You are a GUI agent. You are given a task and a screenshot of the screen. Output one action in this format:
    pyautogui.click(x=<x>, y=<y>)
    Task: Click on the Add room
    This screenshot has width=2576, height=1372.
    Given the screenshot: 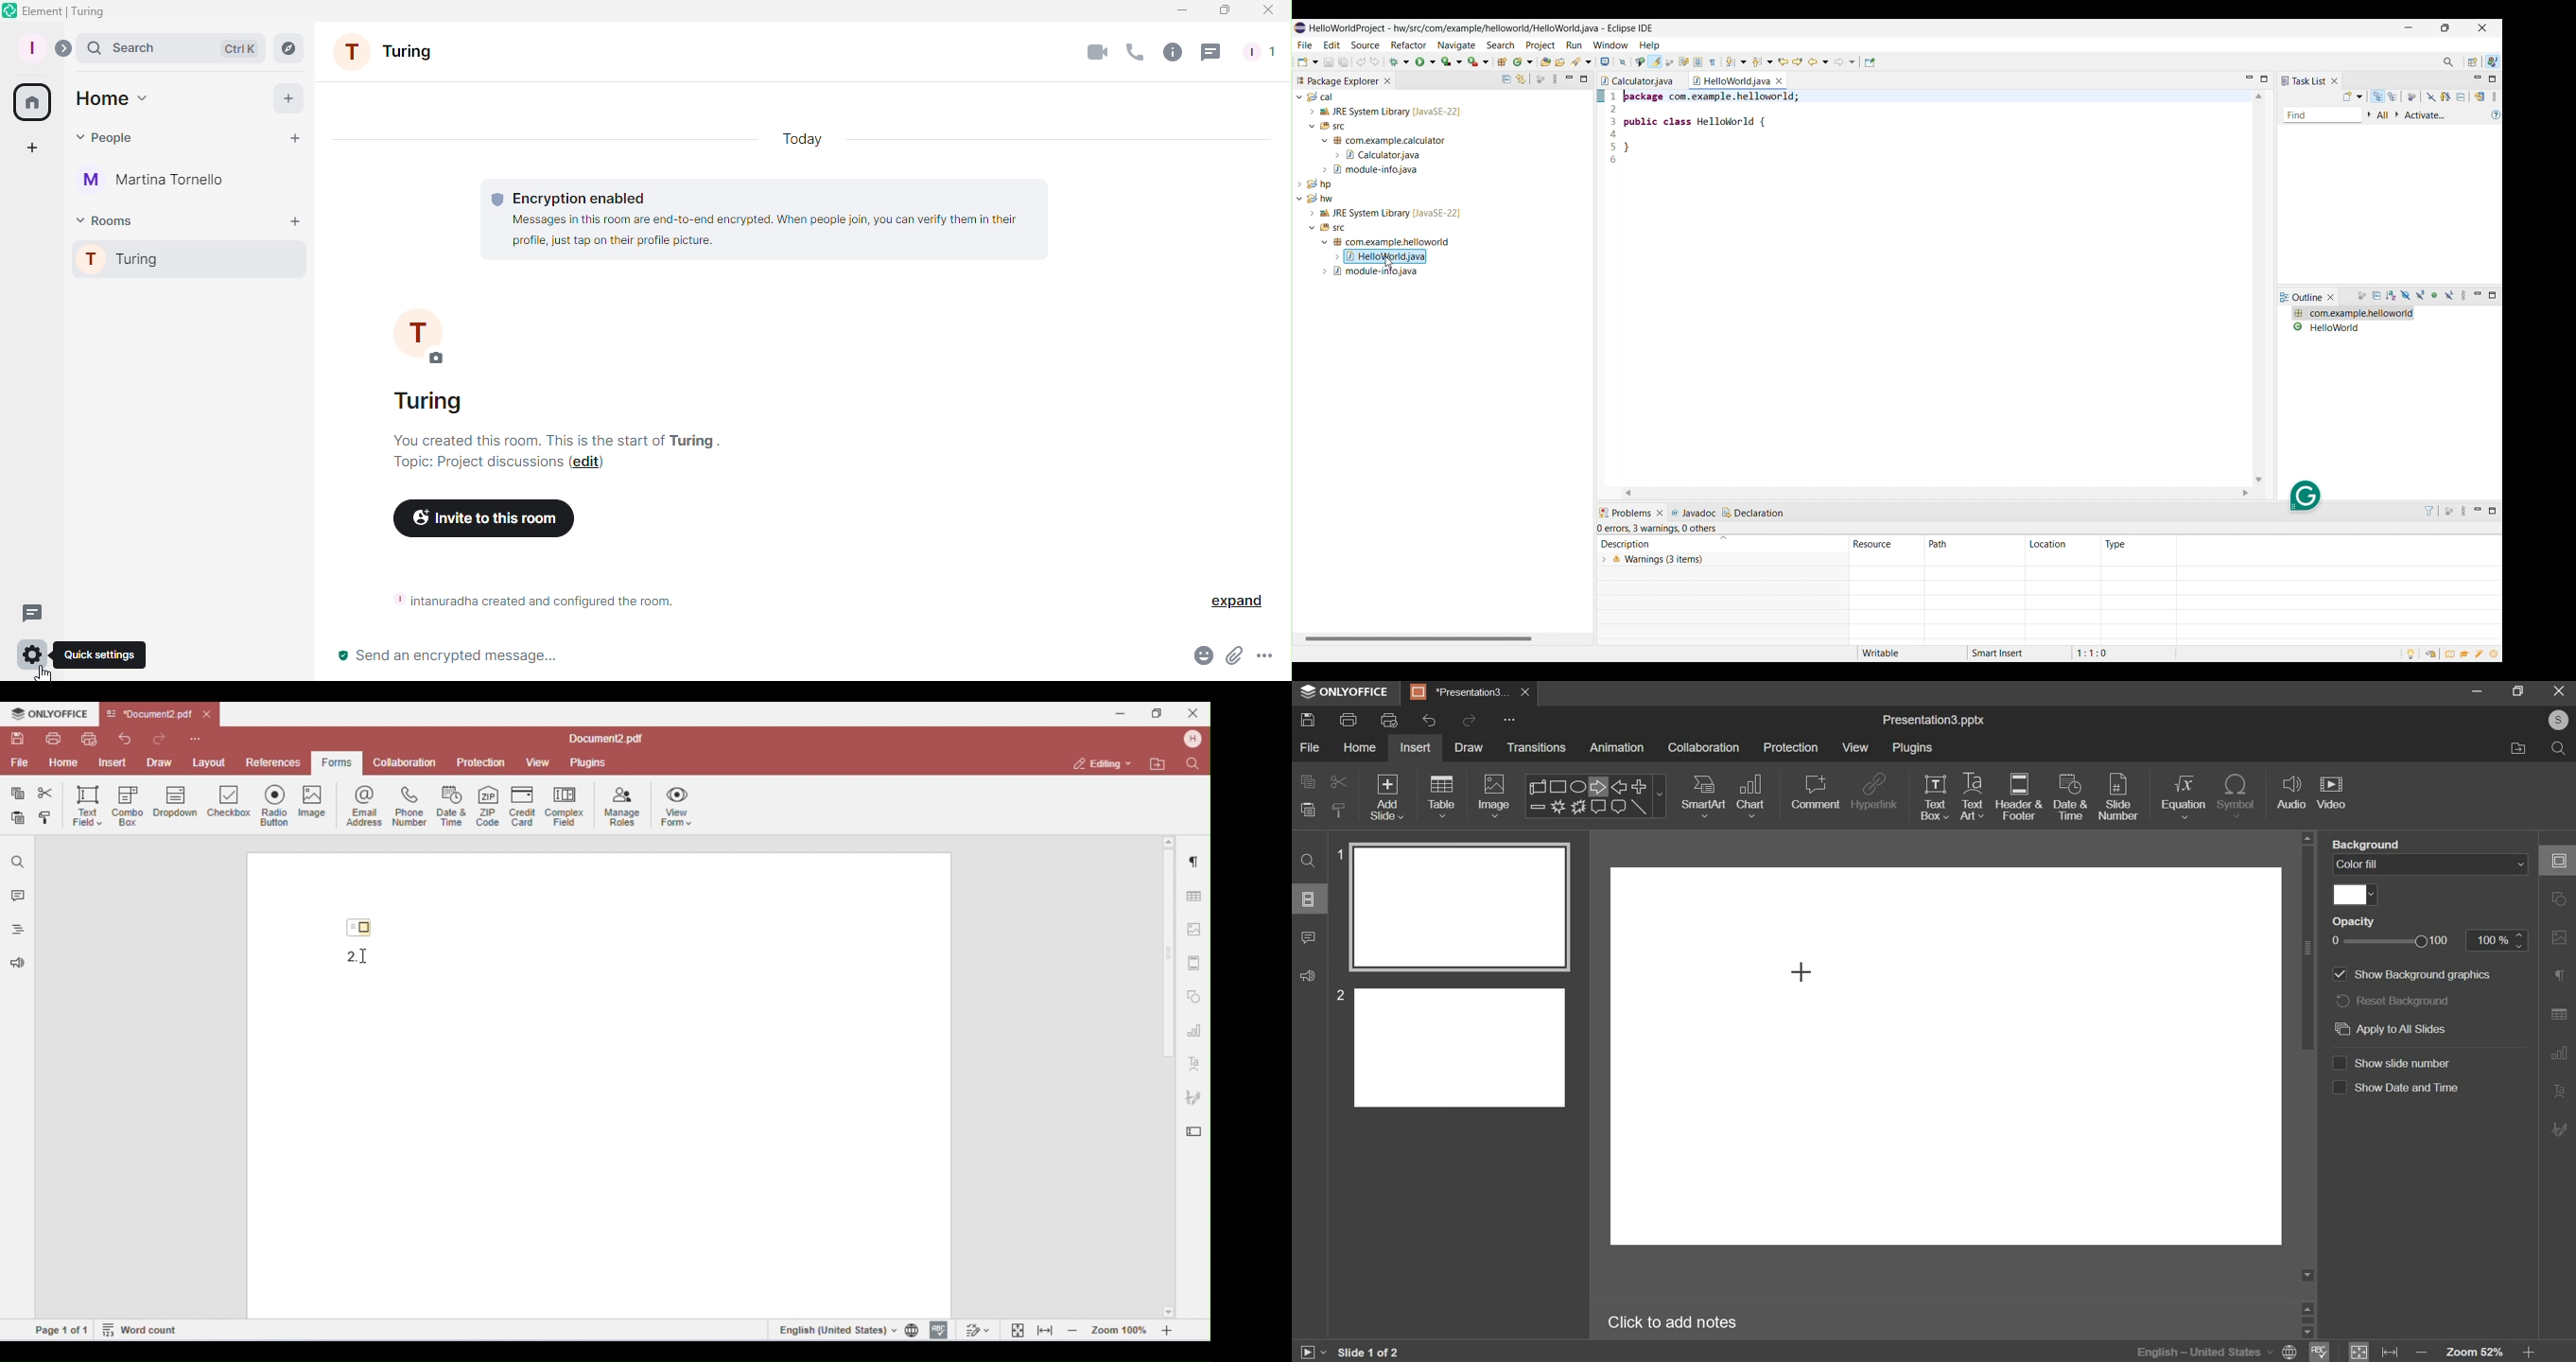 What is the action you would take?
    pyautogui.click(x=292, y=219)
    